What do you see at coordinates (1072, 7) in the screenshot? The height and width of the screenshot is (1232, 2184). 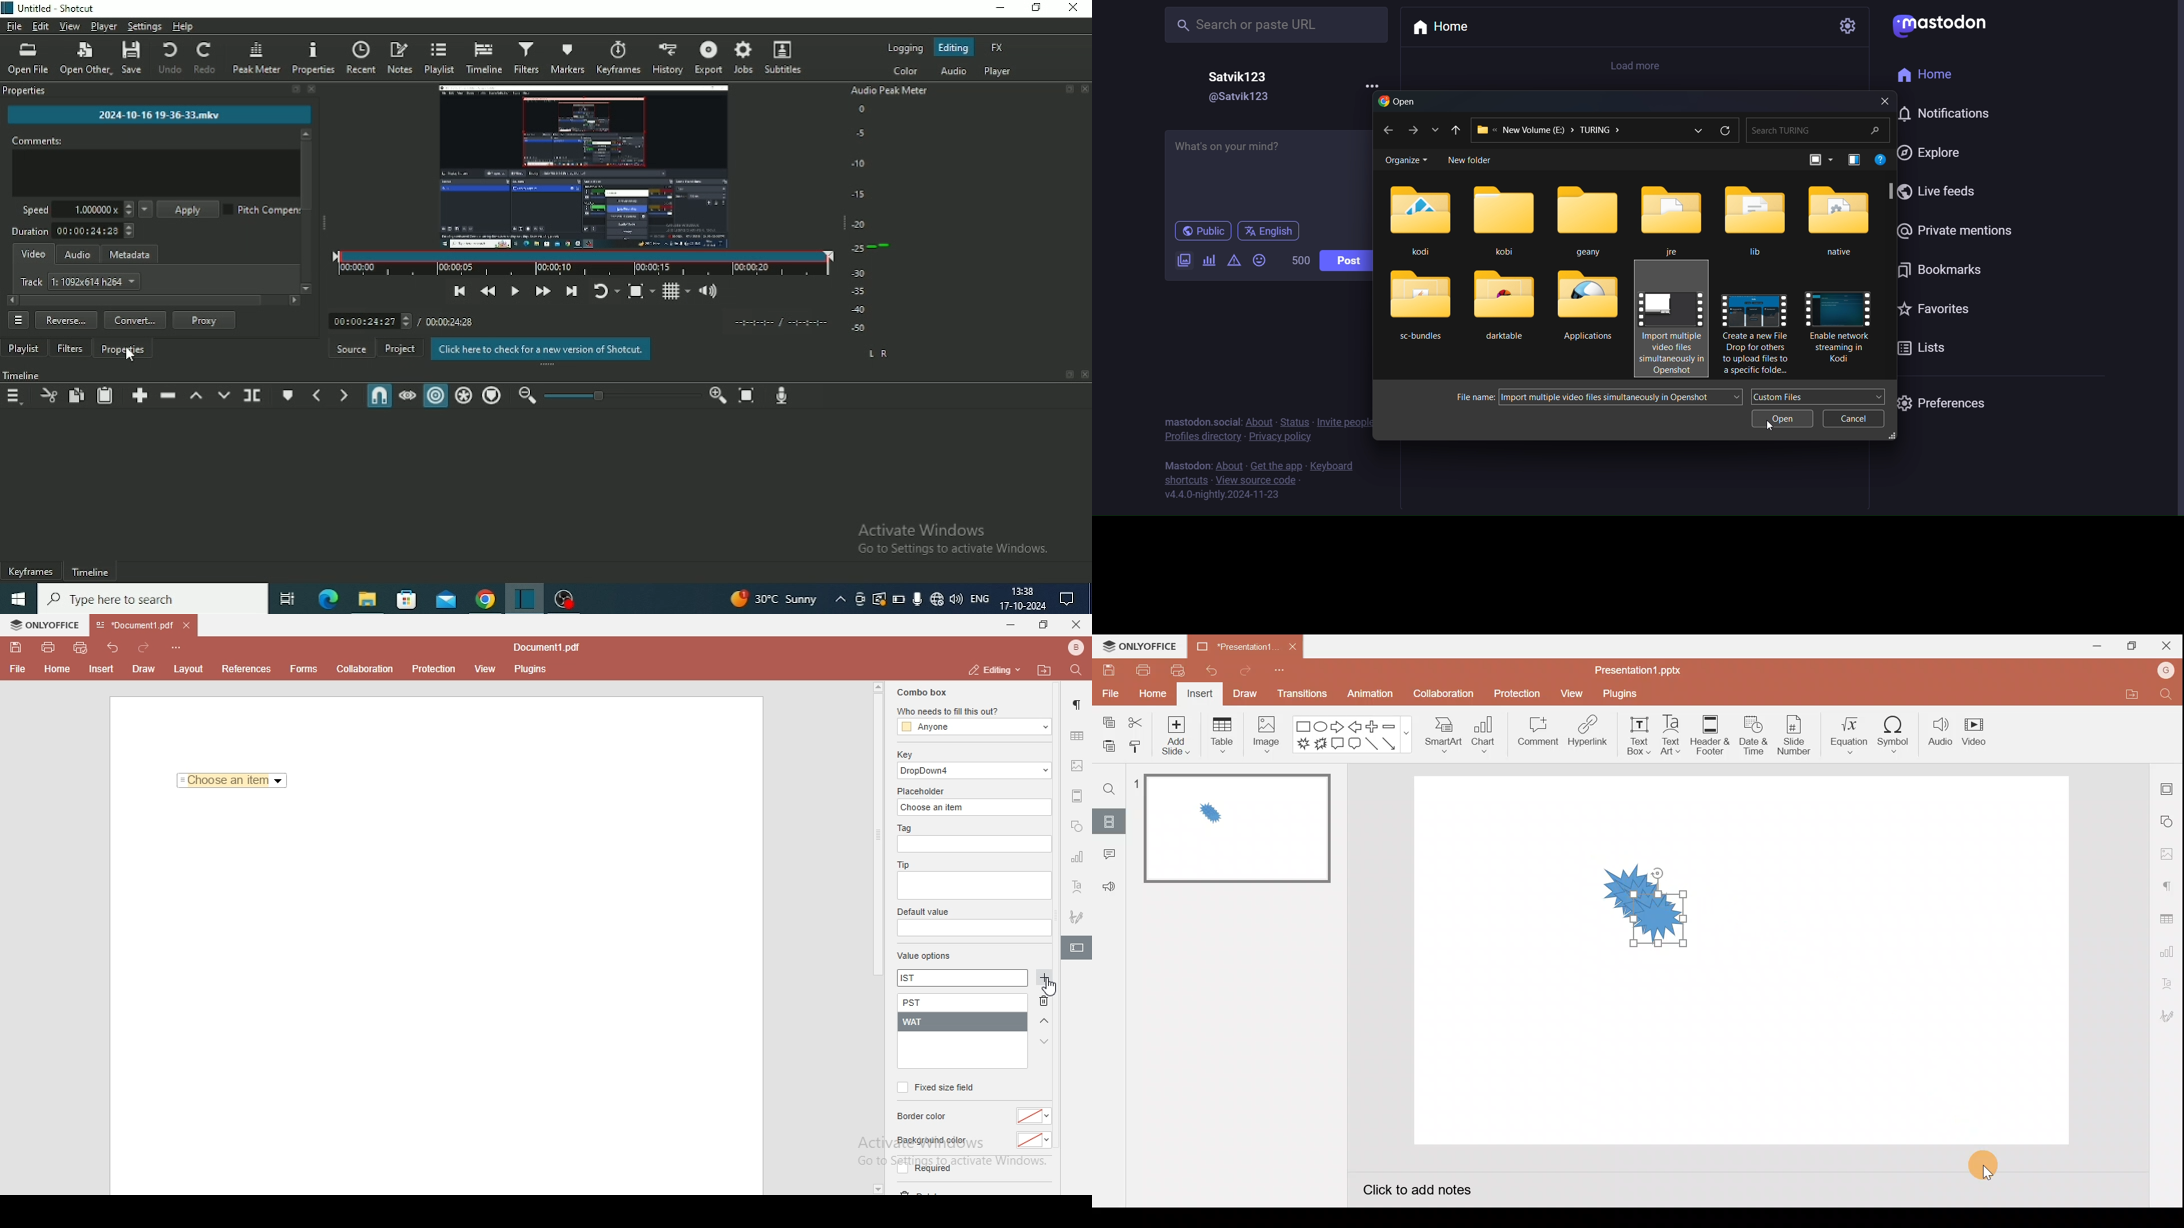 I see `Close` at bounding box center [1072, 7].